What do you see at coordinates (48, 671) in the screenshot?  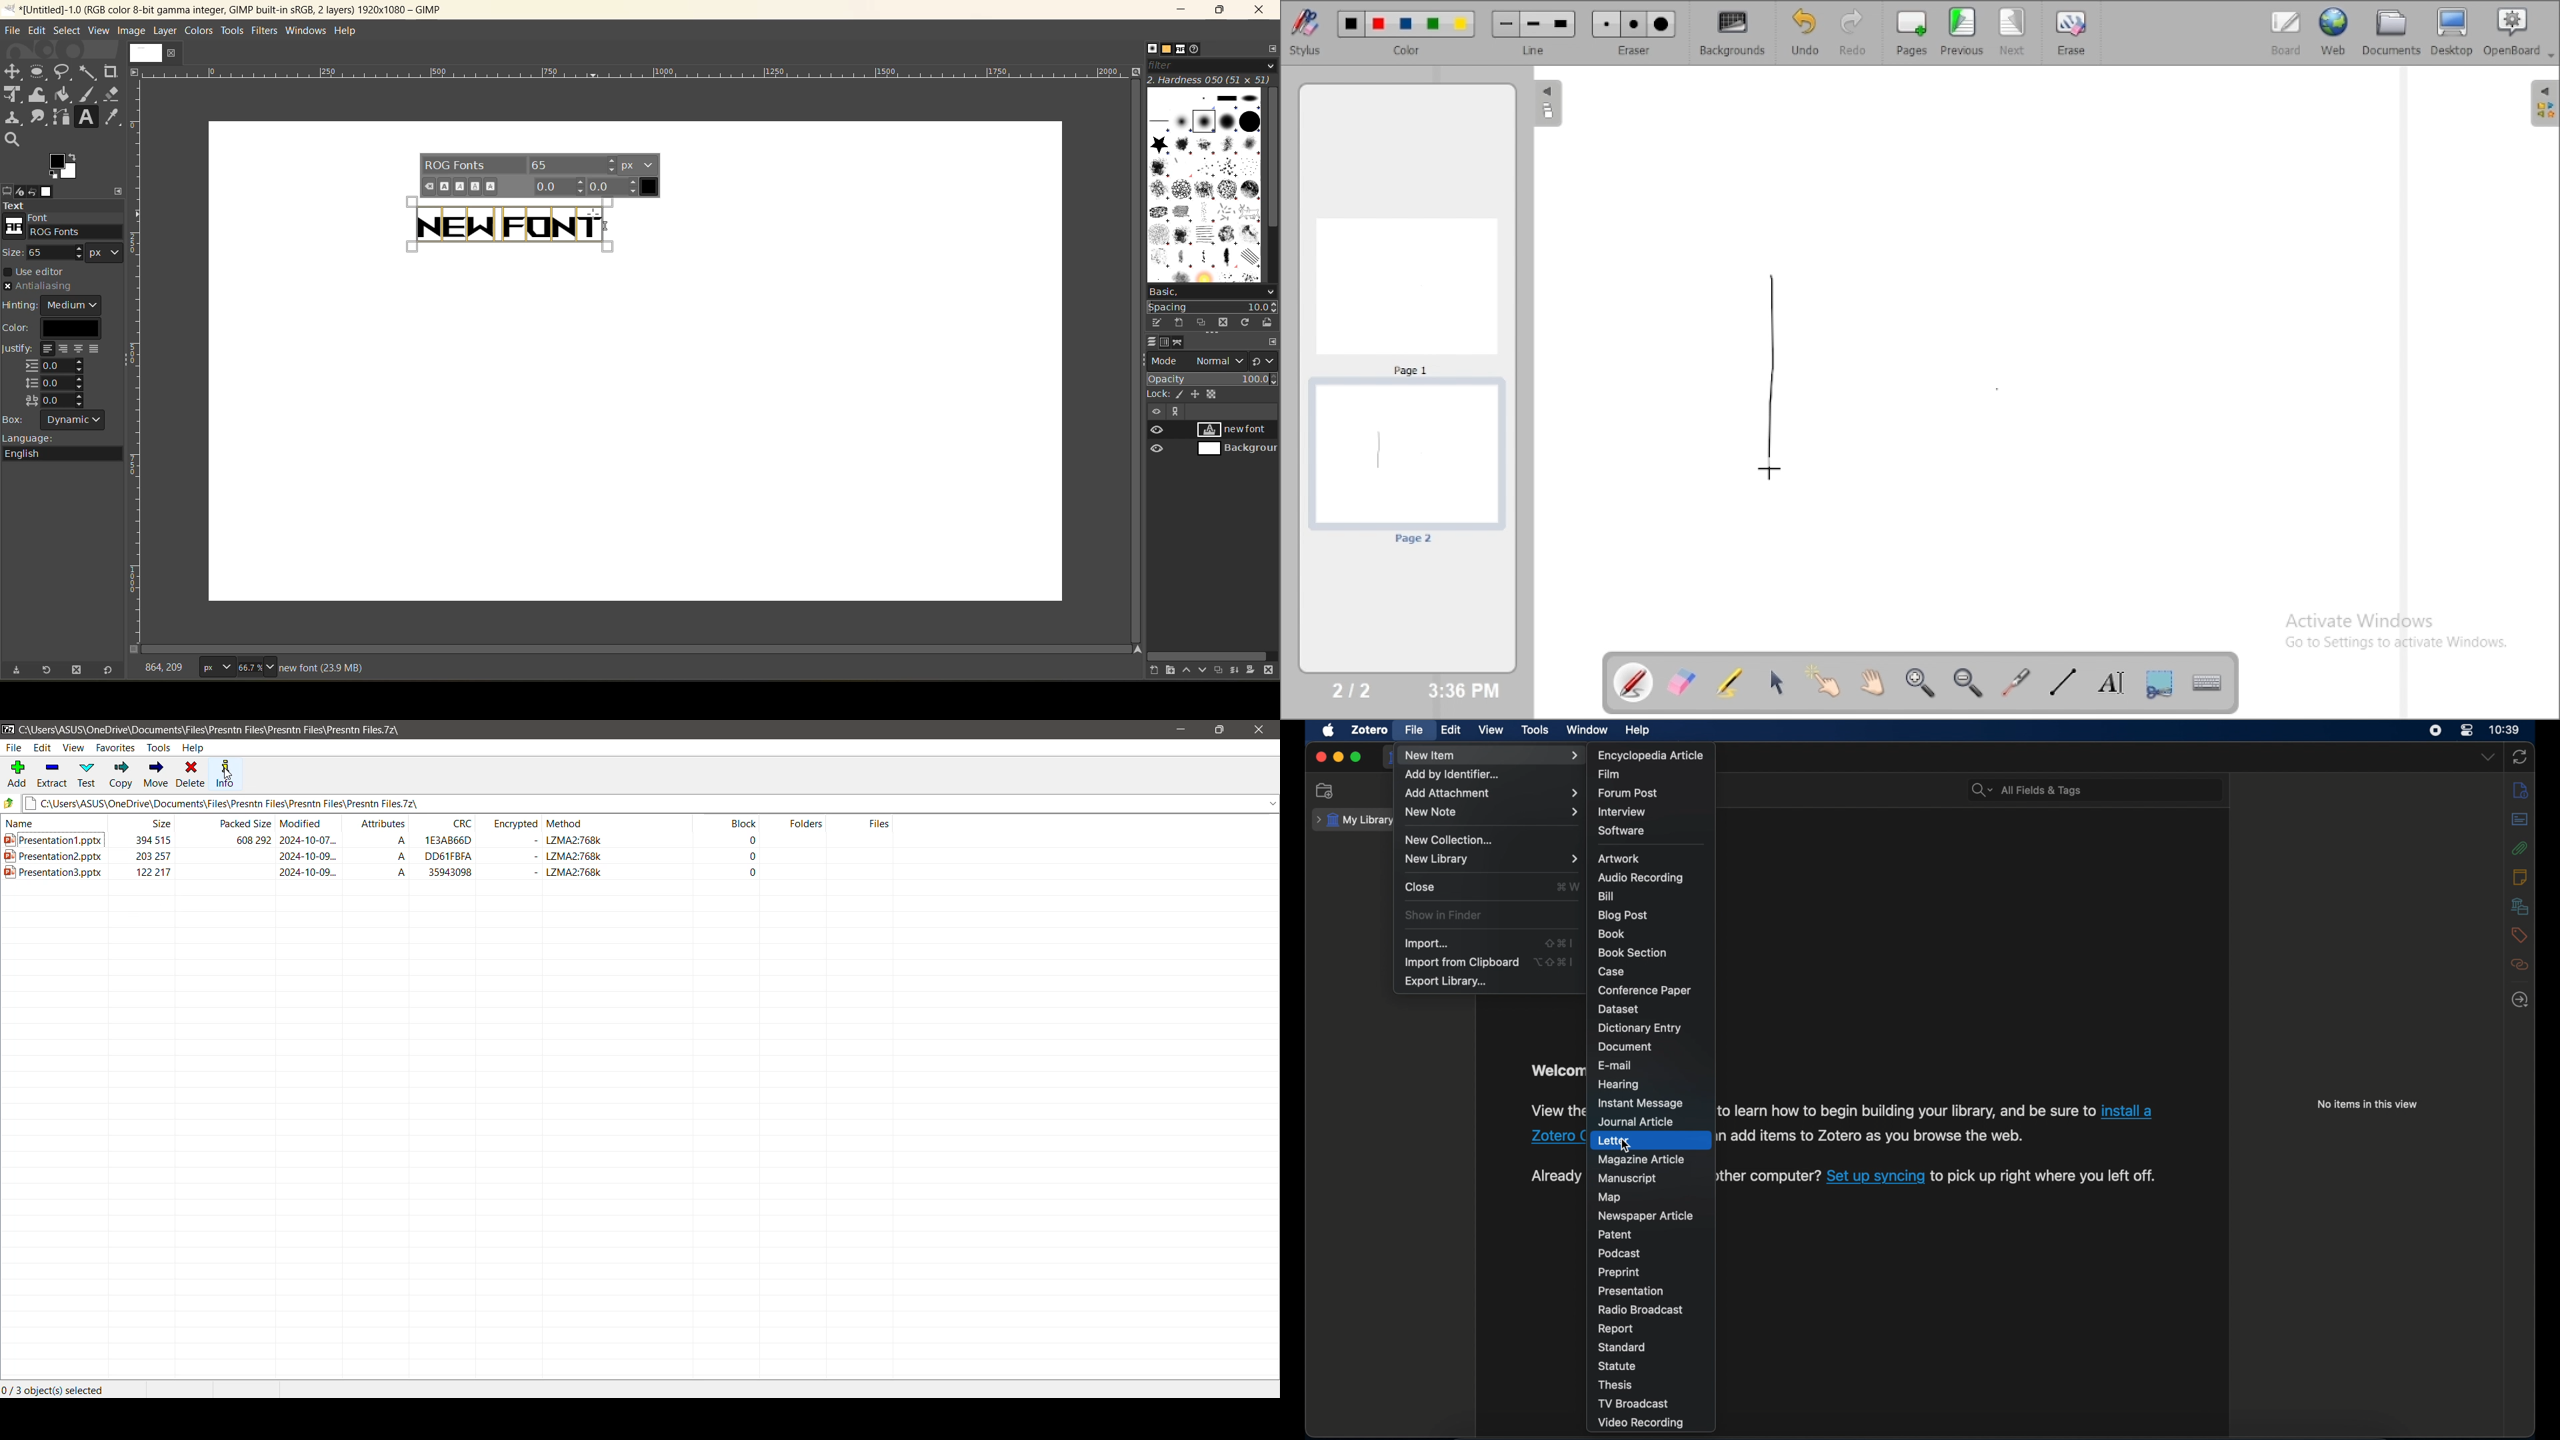 I see `restore tool preset` at bounding box center [48, 671].